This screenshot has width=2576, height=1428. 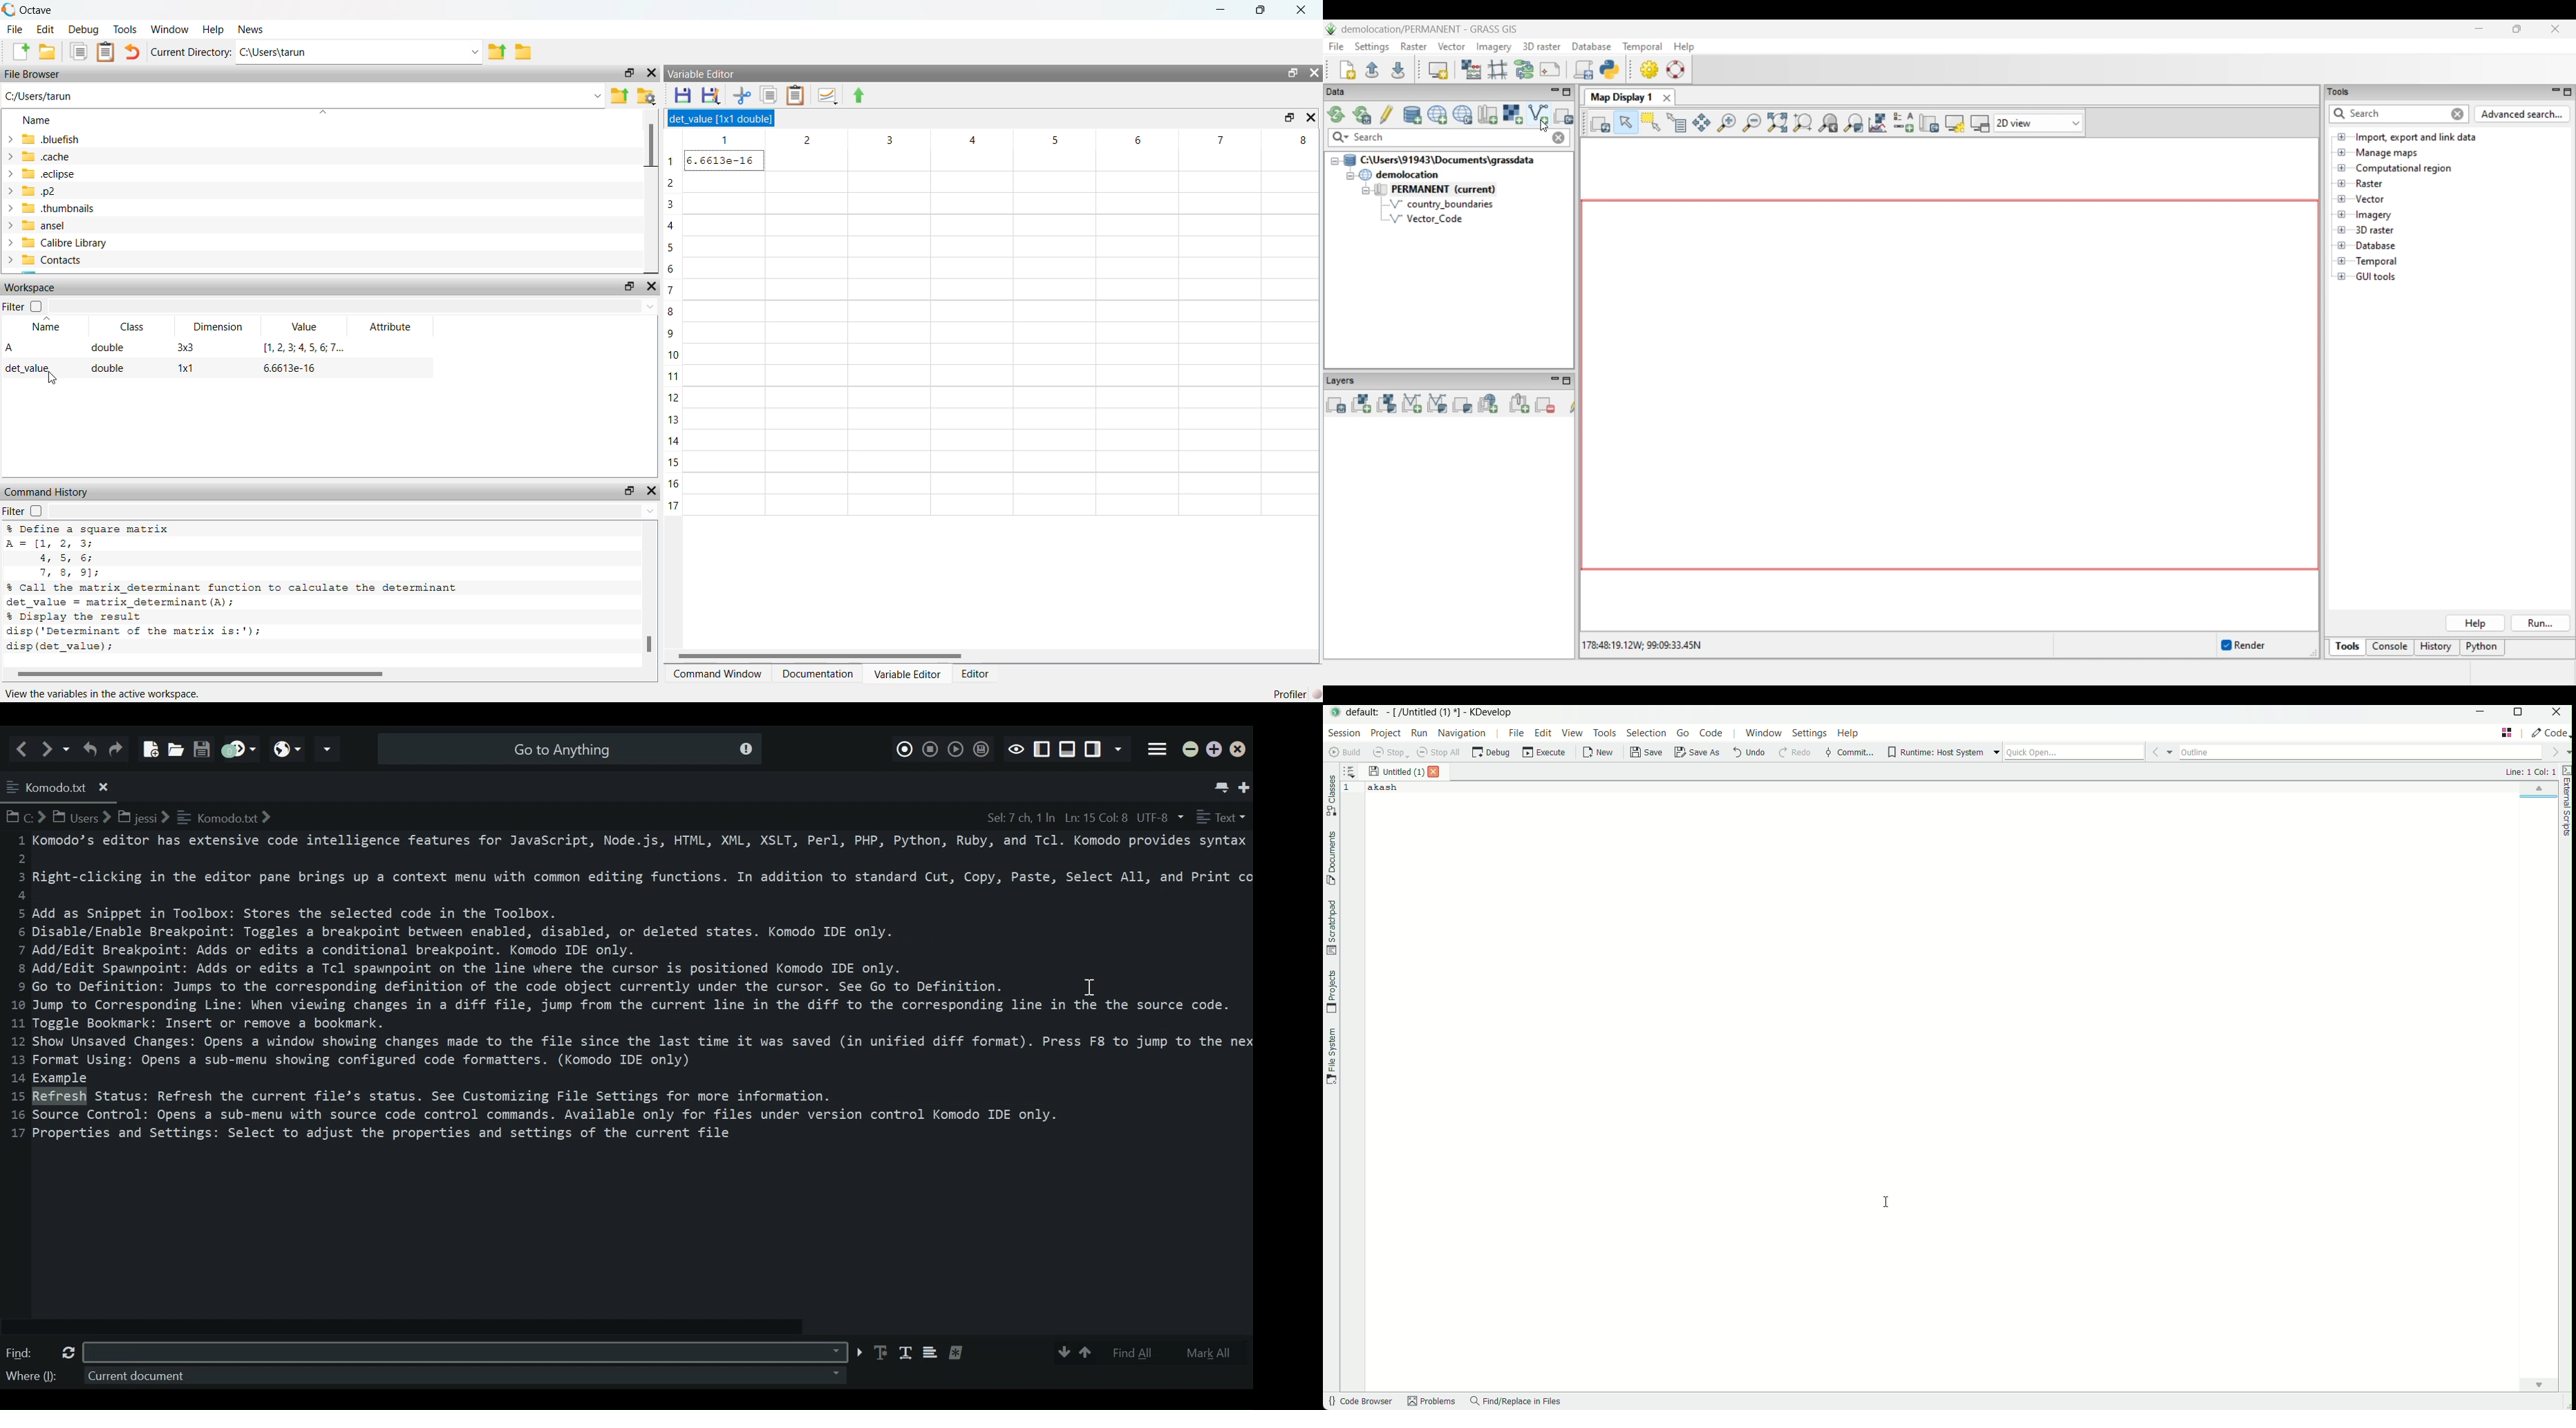 What do you see at coordinates (134, 52) in the screenshot?
I see `undo` at bounding box center [134, 52].